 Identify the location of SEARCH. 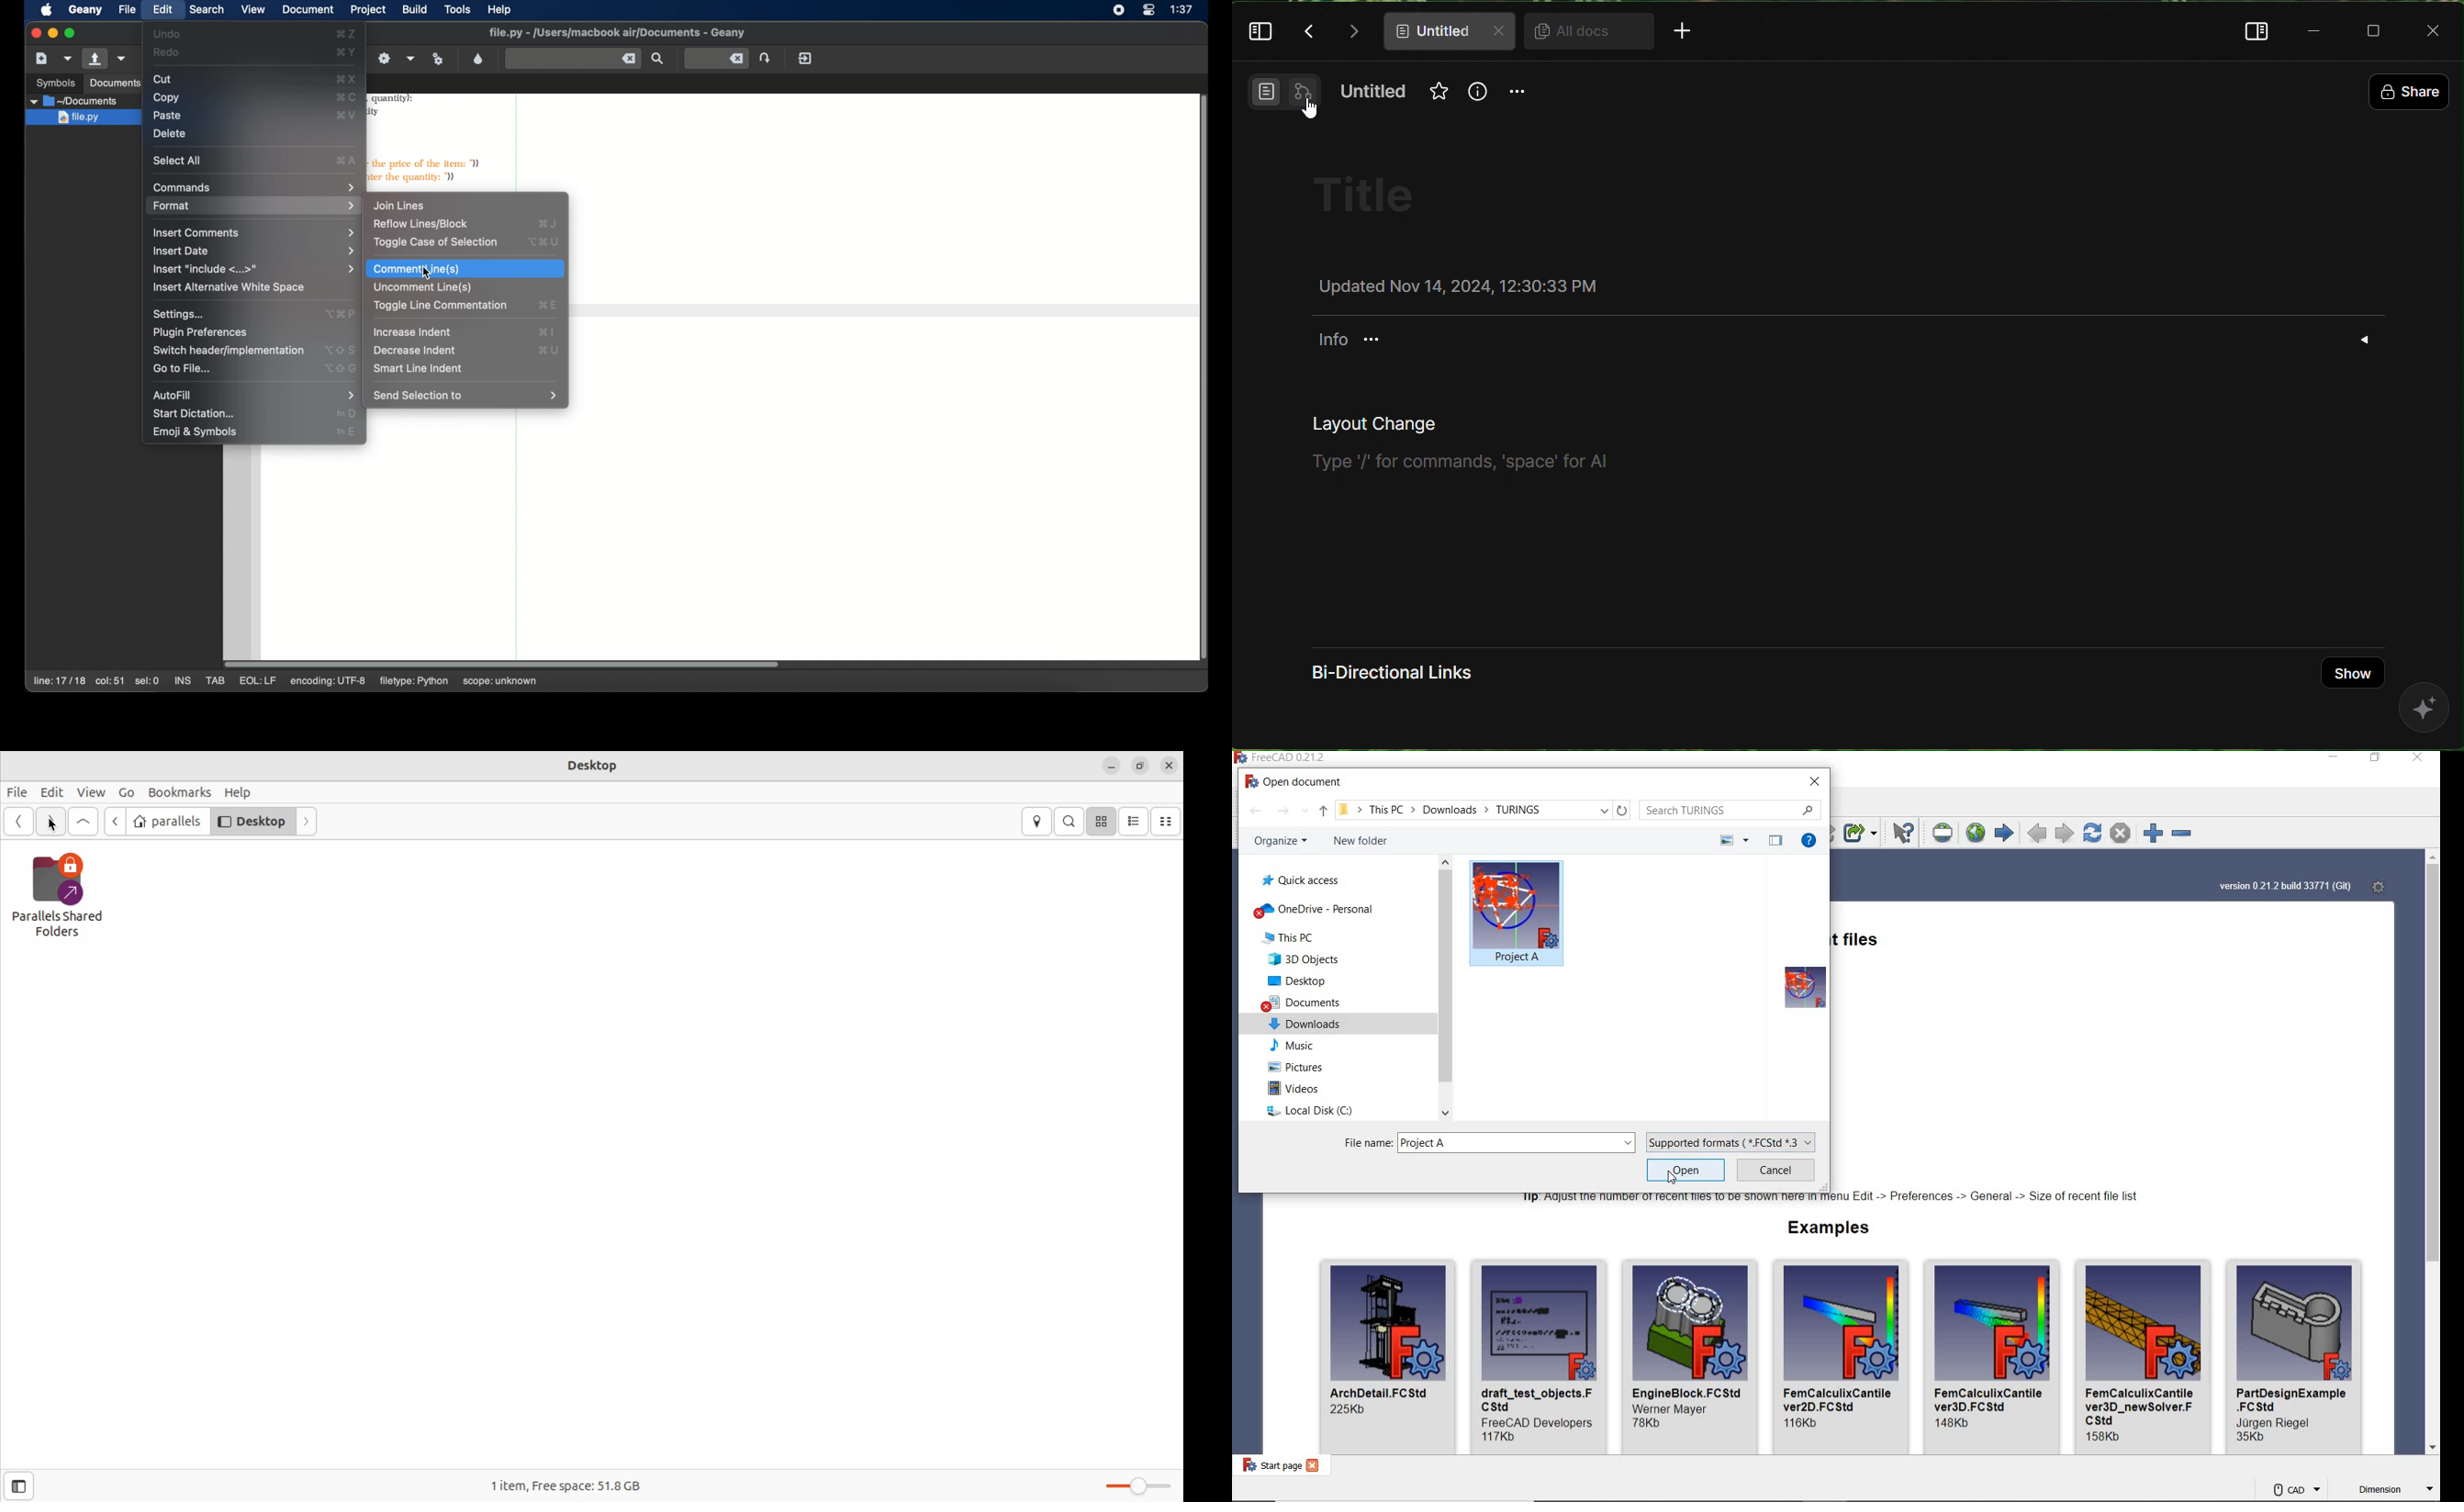
(1733, 811).